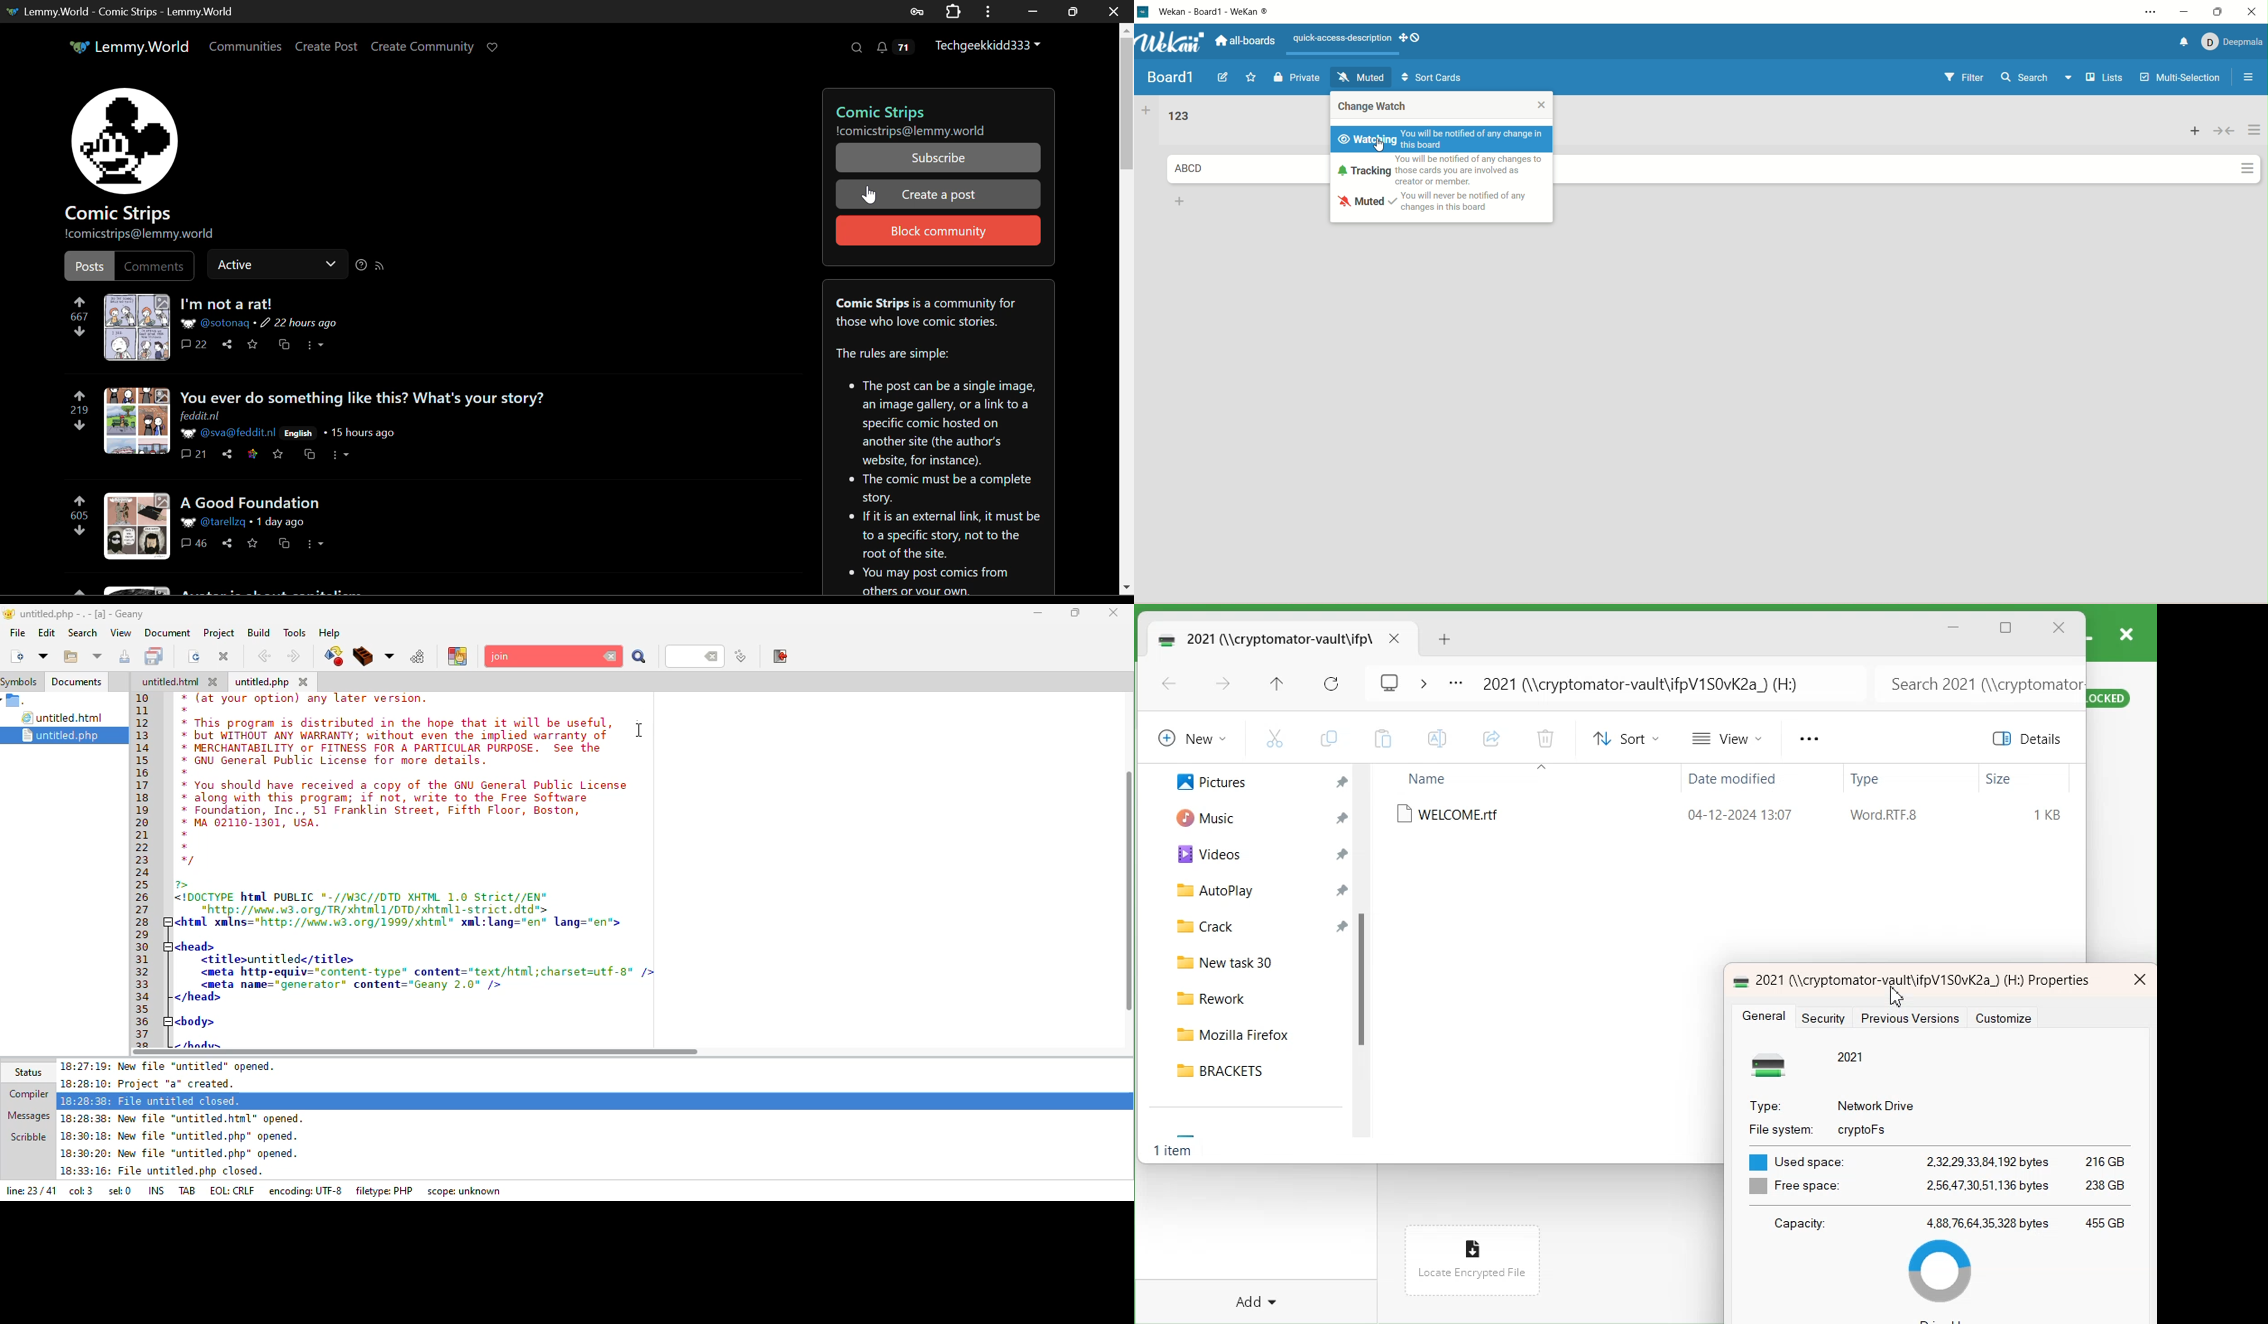  Describe the element at coordinates (136, 421) in the screenshot. I see `Post Preview Mode` at that location.